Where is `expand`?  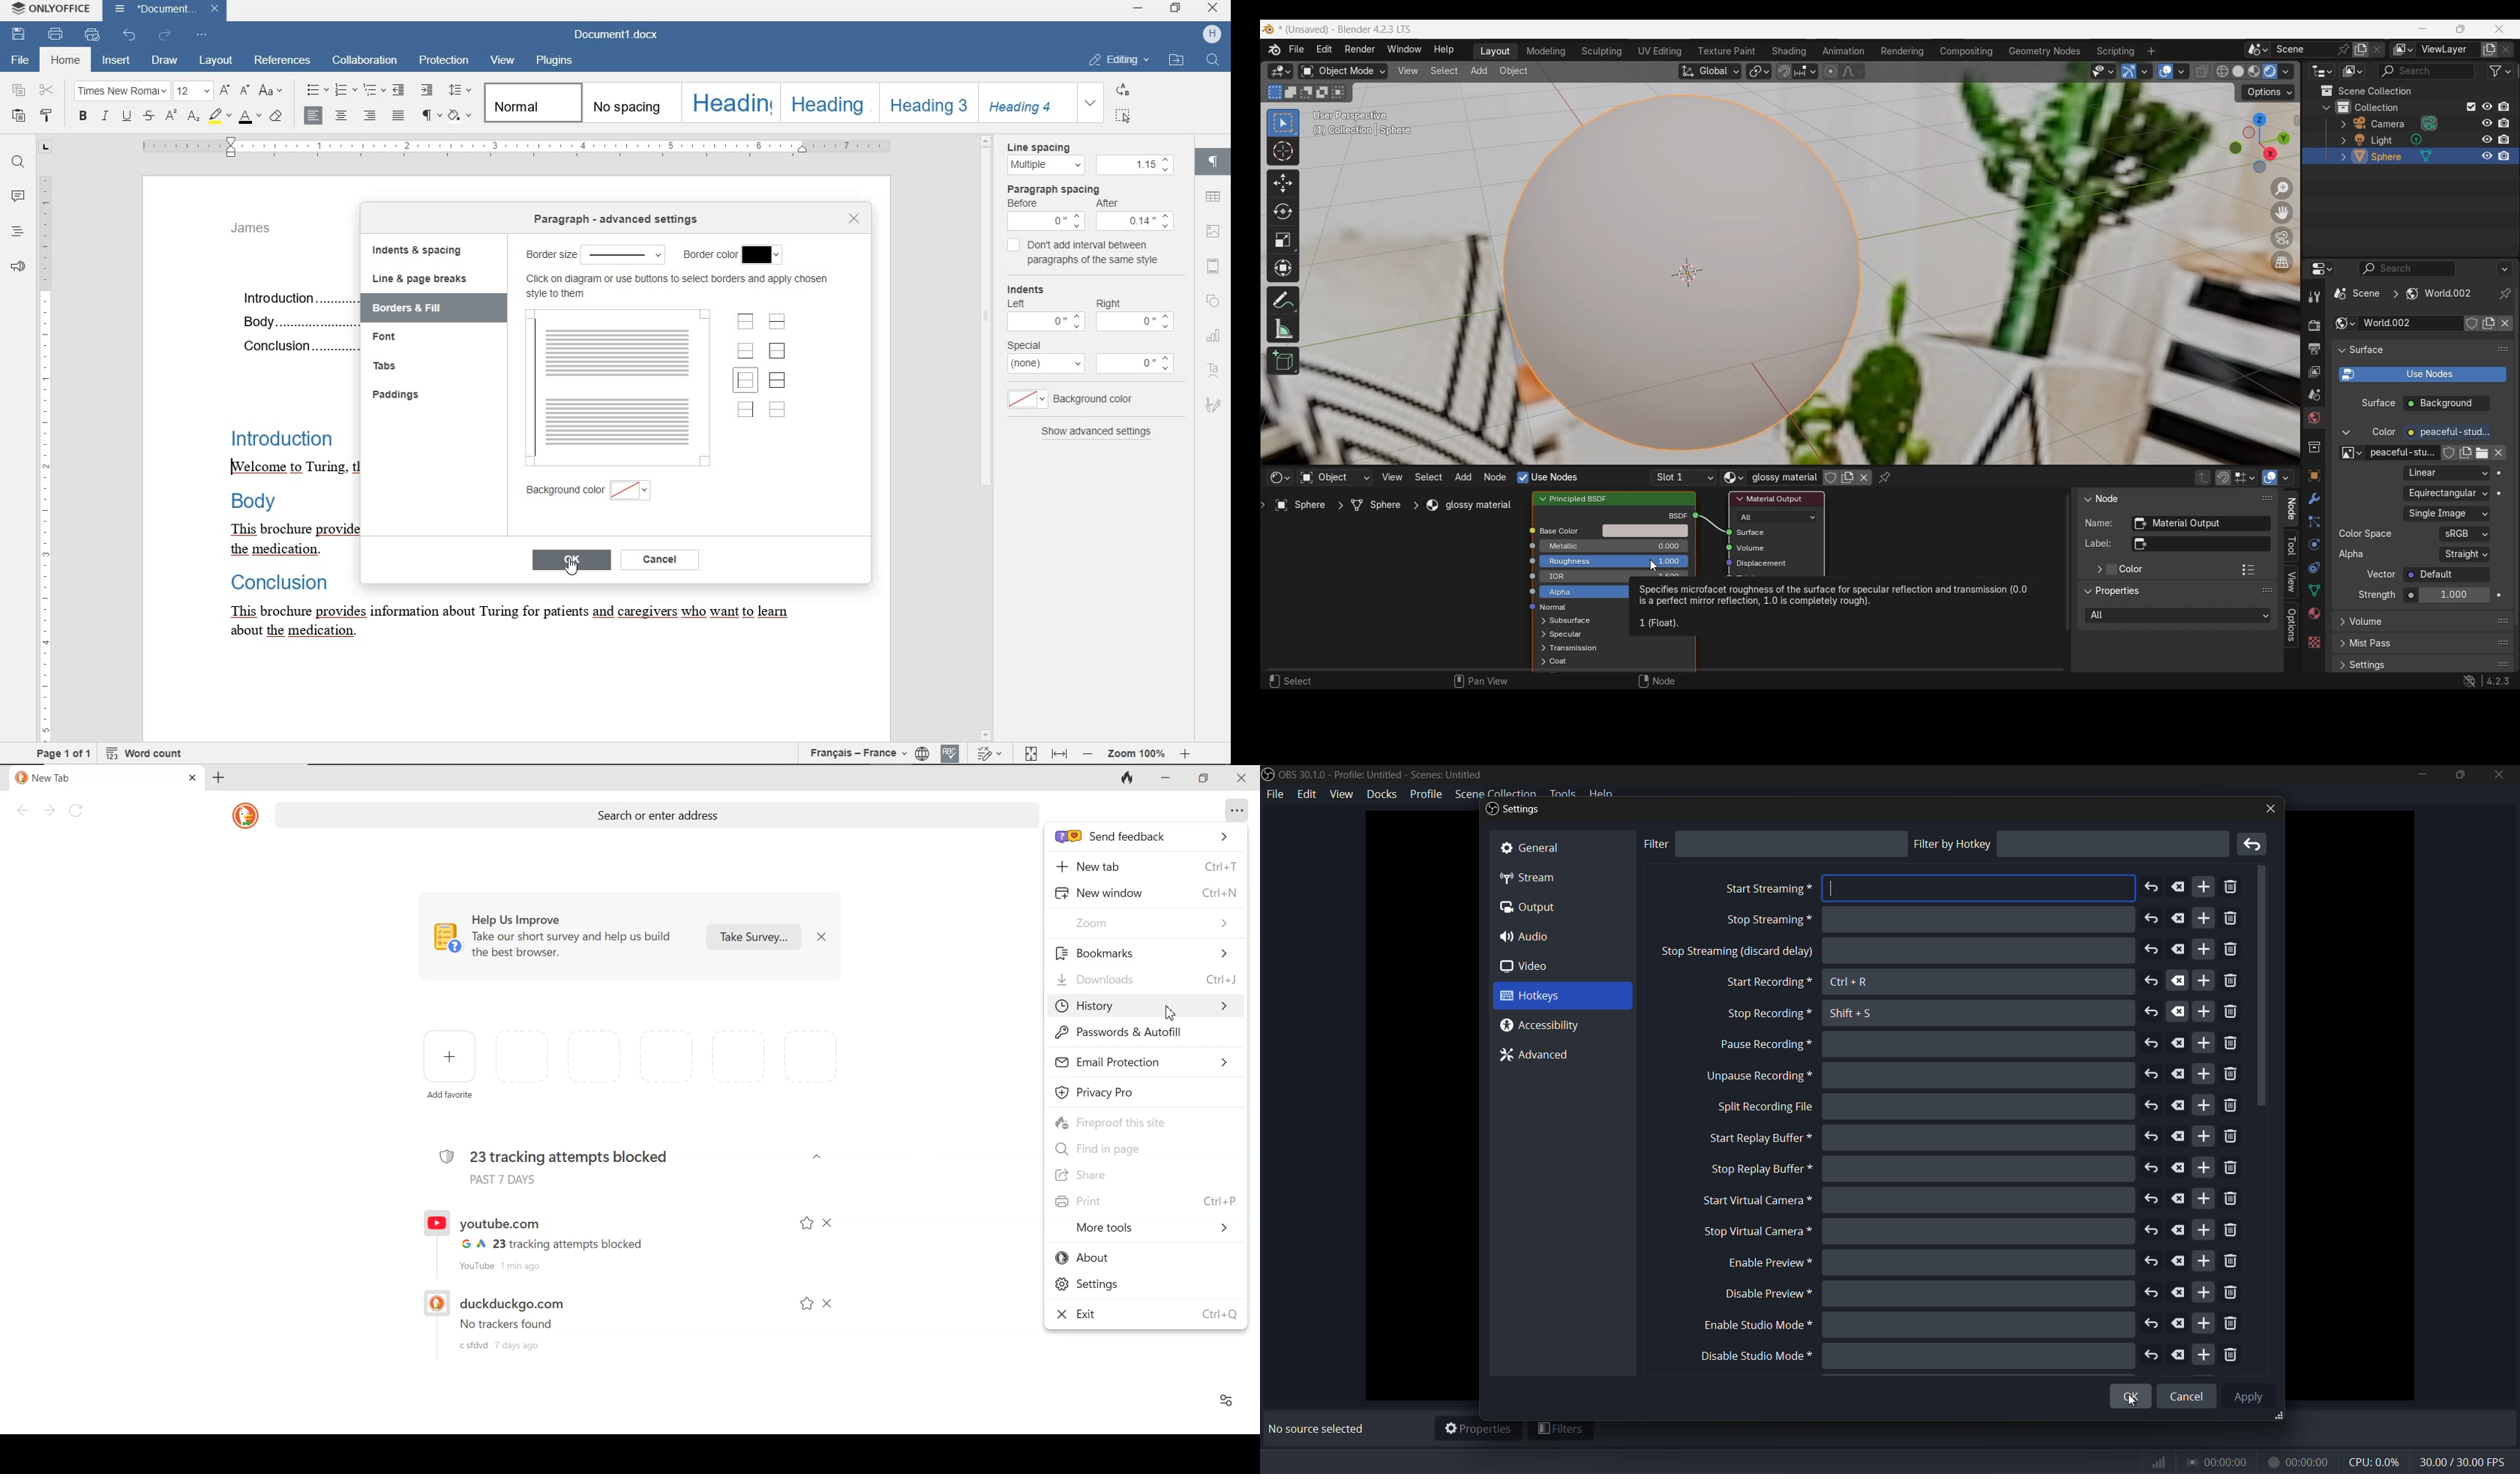
expand is located at coordinates (1090, 104).